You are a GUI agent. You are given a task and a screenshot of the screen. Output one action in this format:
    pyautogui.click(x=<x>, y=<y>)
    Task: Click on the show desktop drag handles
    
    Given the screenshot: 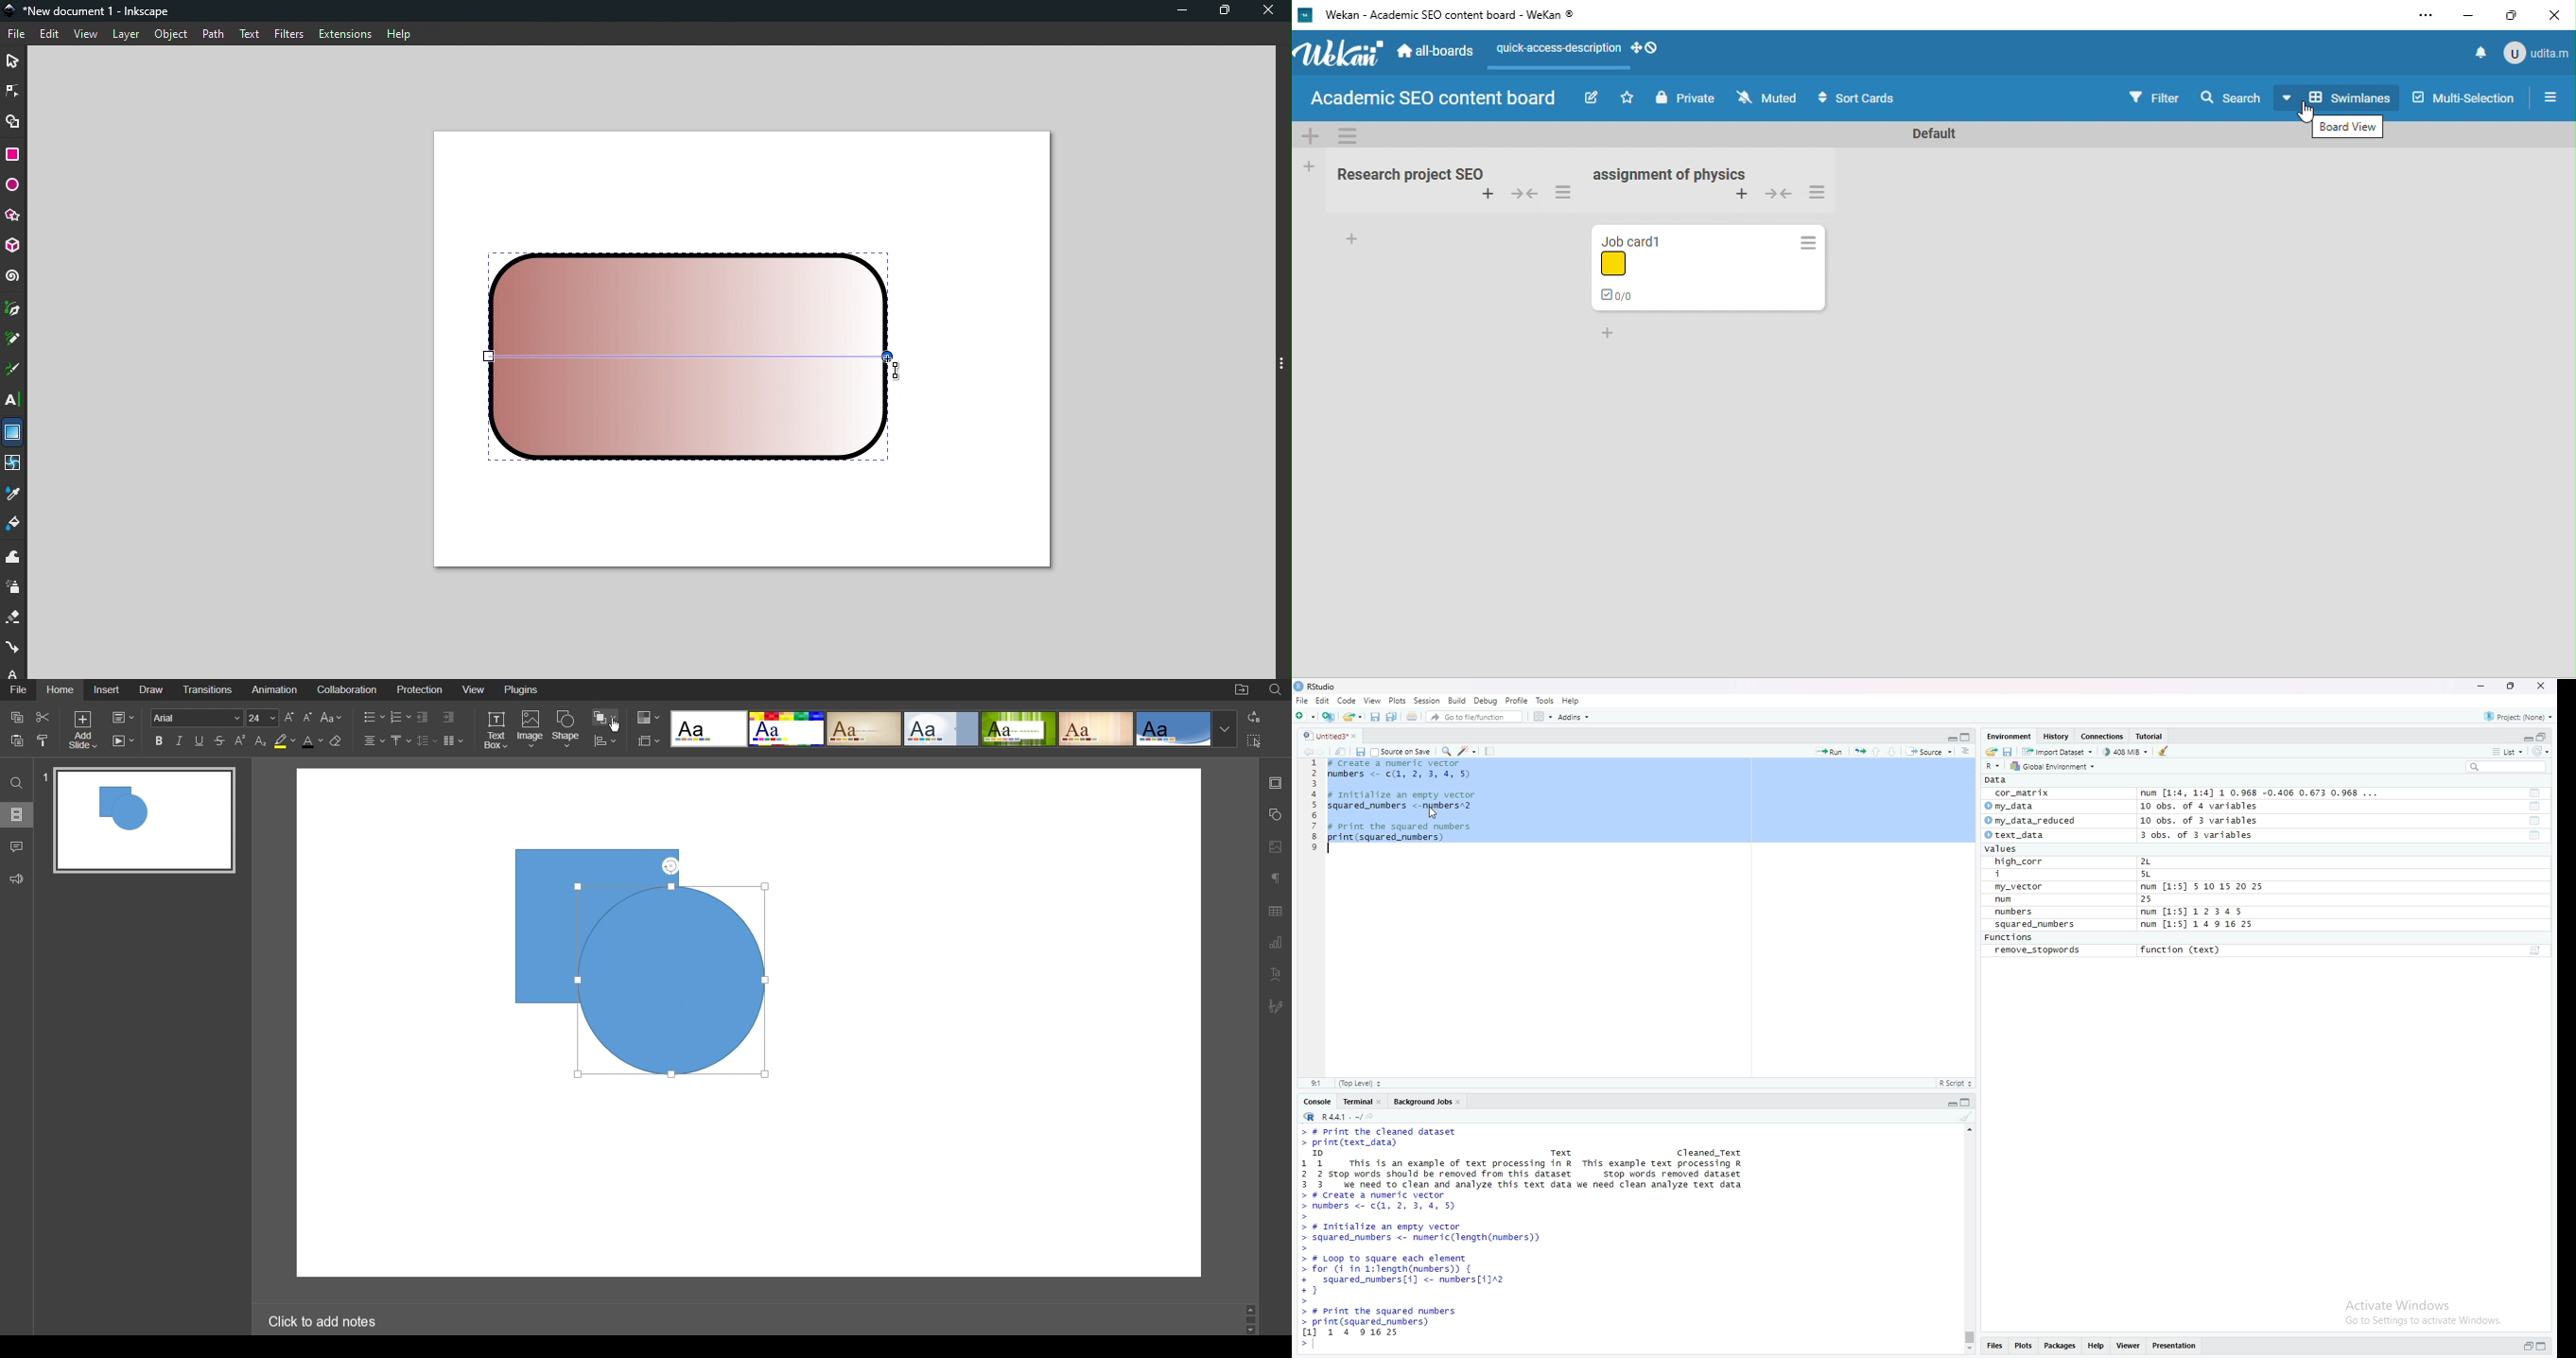 What is the action you would take?
    pyautogui.click(x=1645, y=52)
    